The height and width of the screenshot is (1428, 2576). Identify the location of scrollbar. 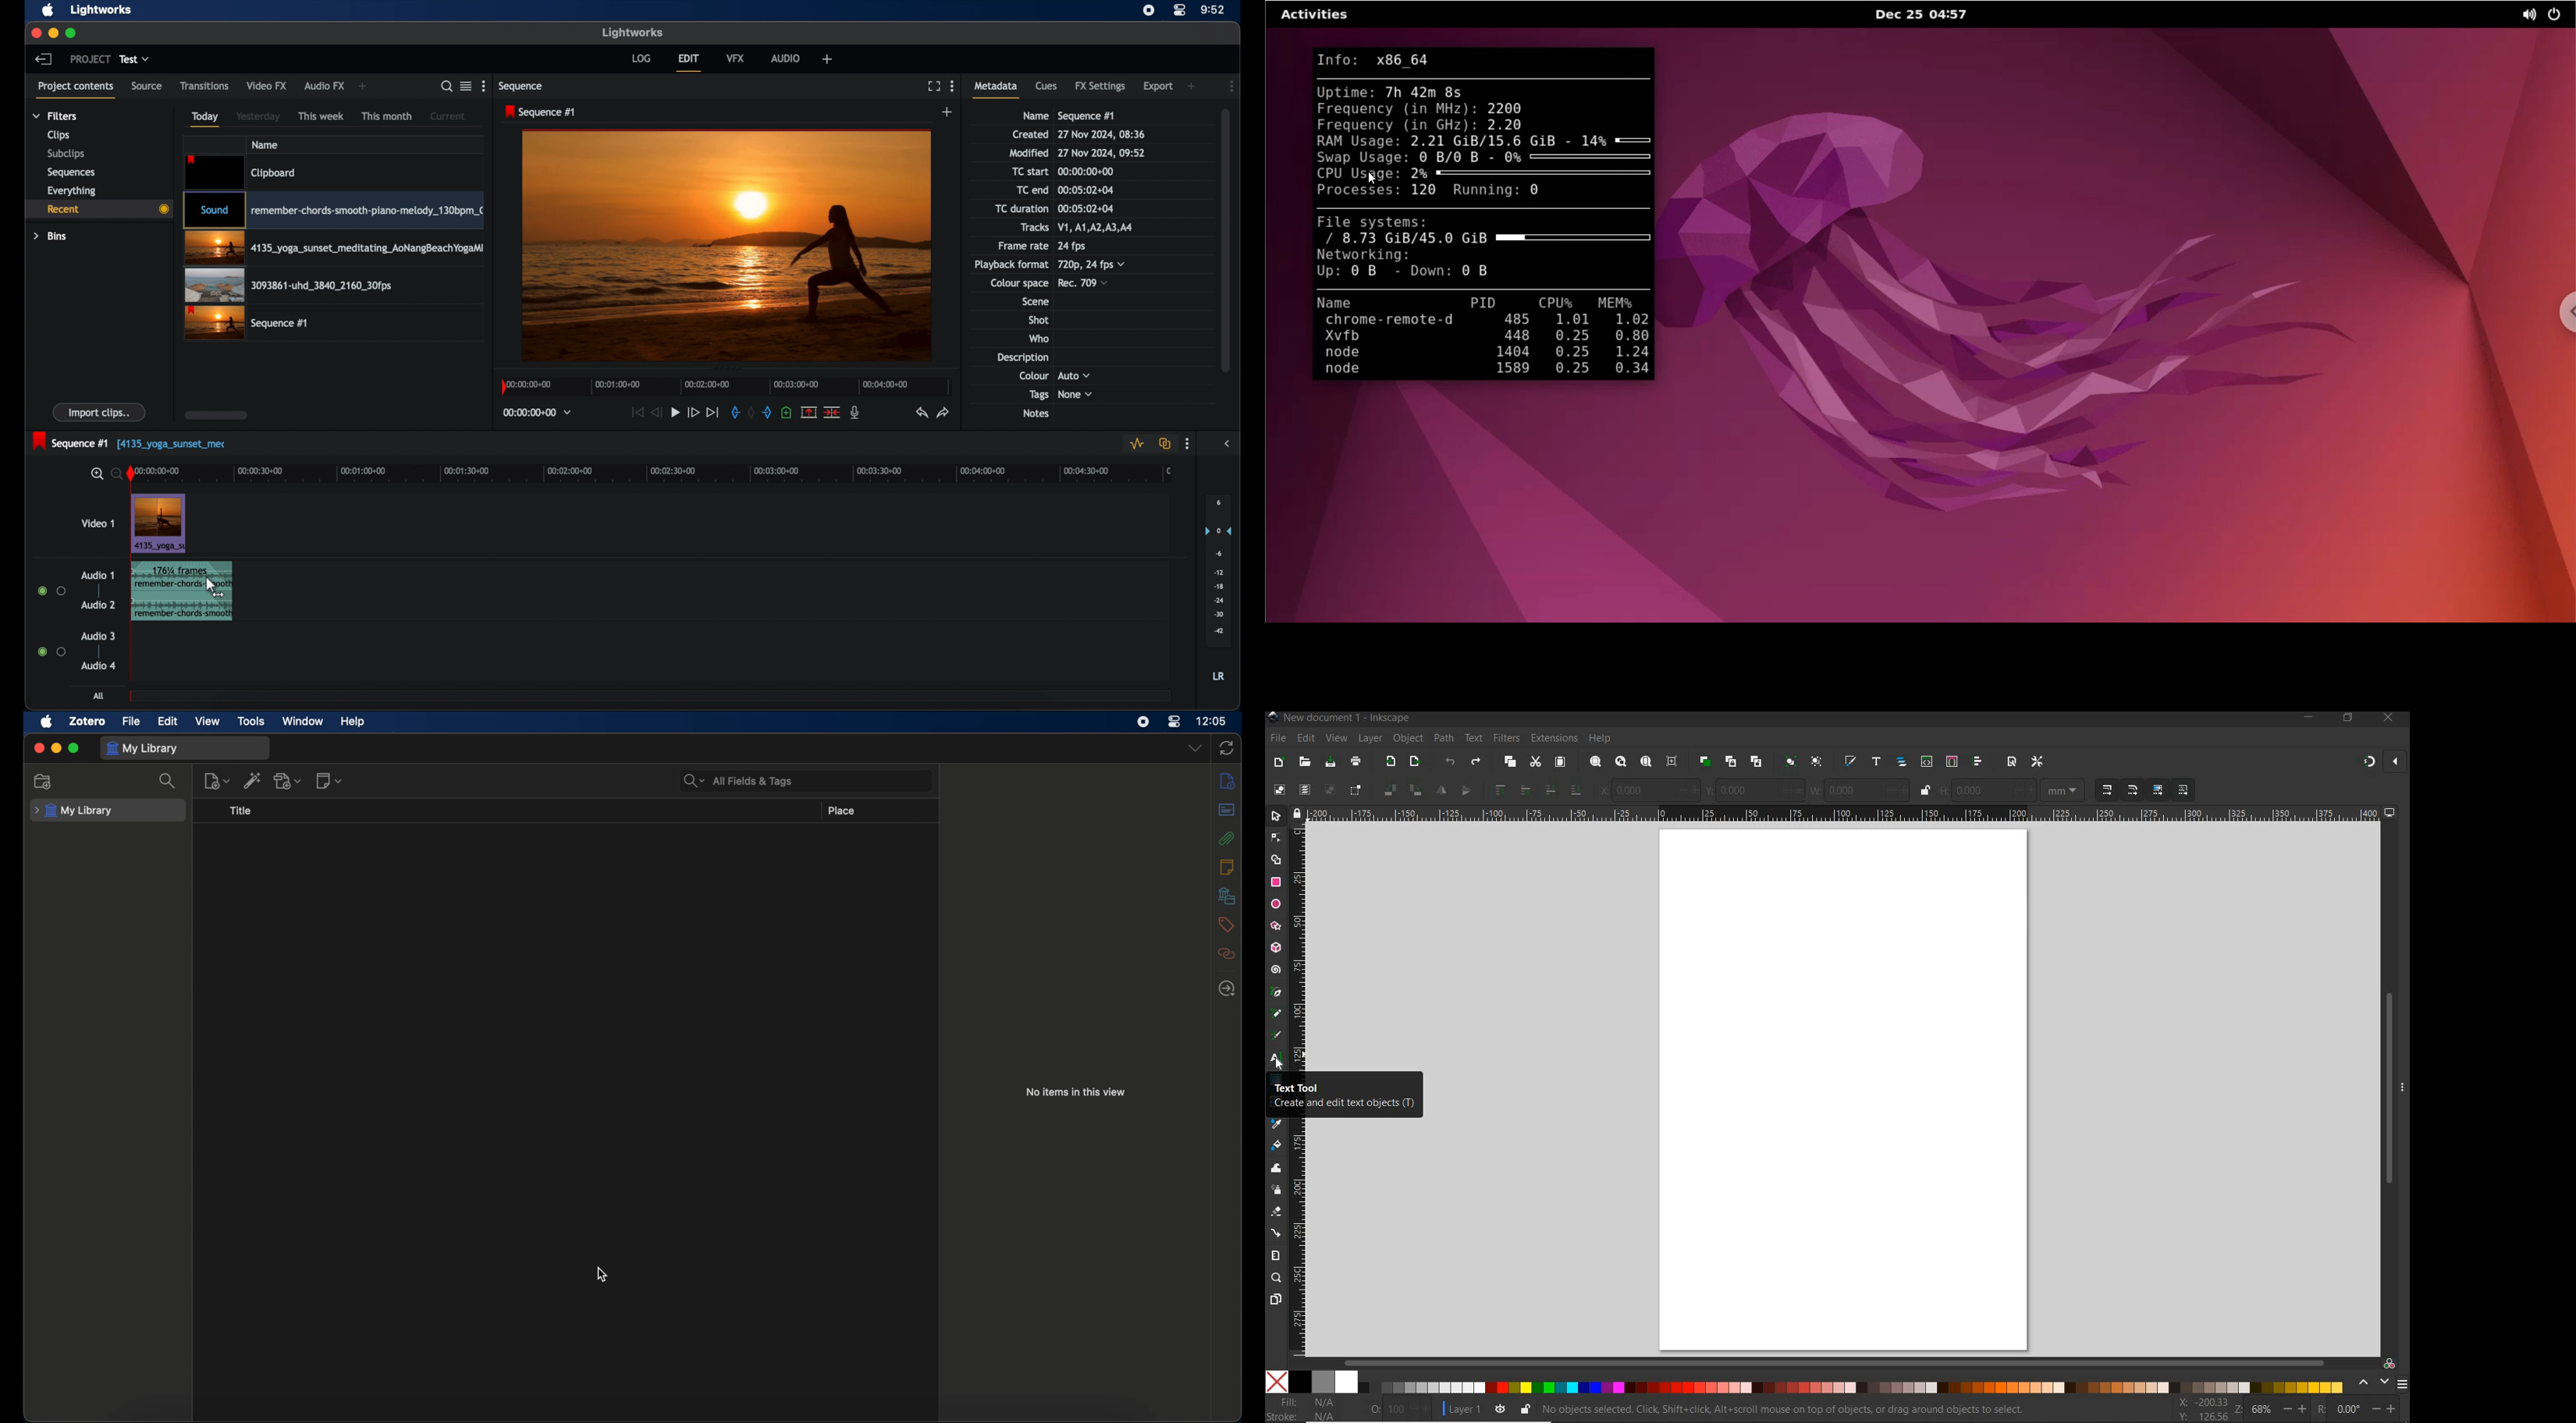
(2388, 1090).